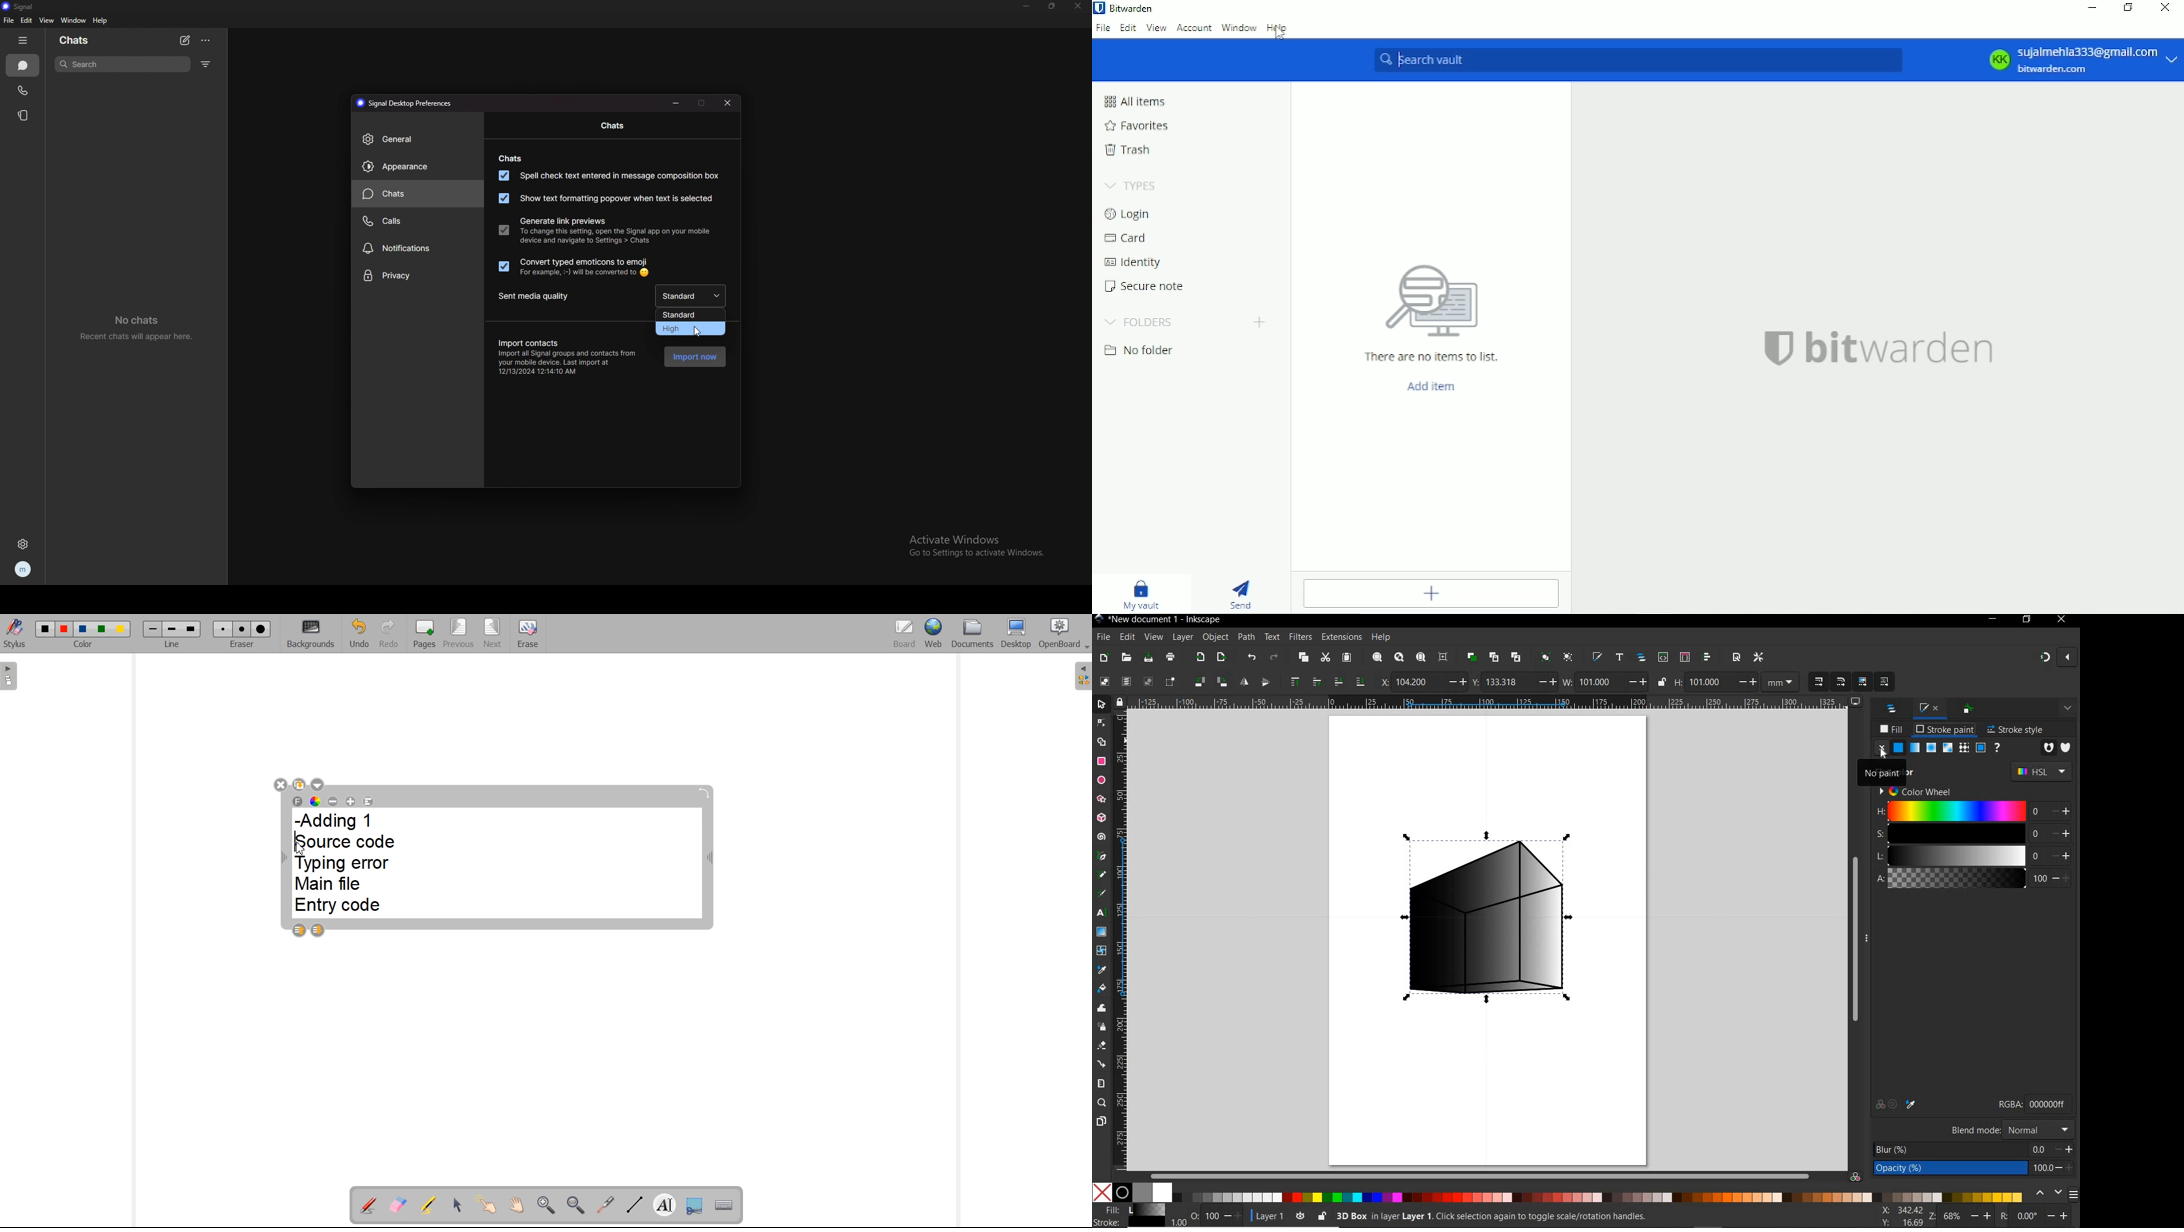 This screenshot has width=2184, height=1232. What do you see at coordinates (1101, 932) in the screenshot?
I see `GRADIENT TOOL` at bounding box center [1101, 932].